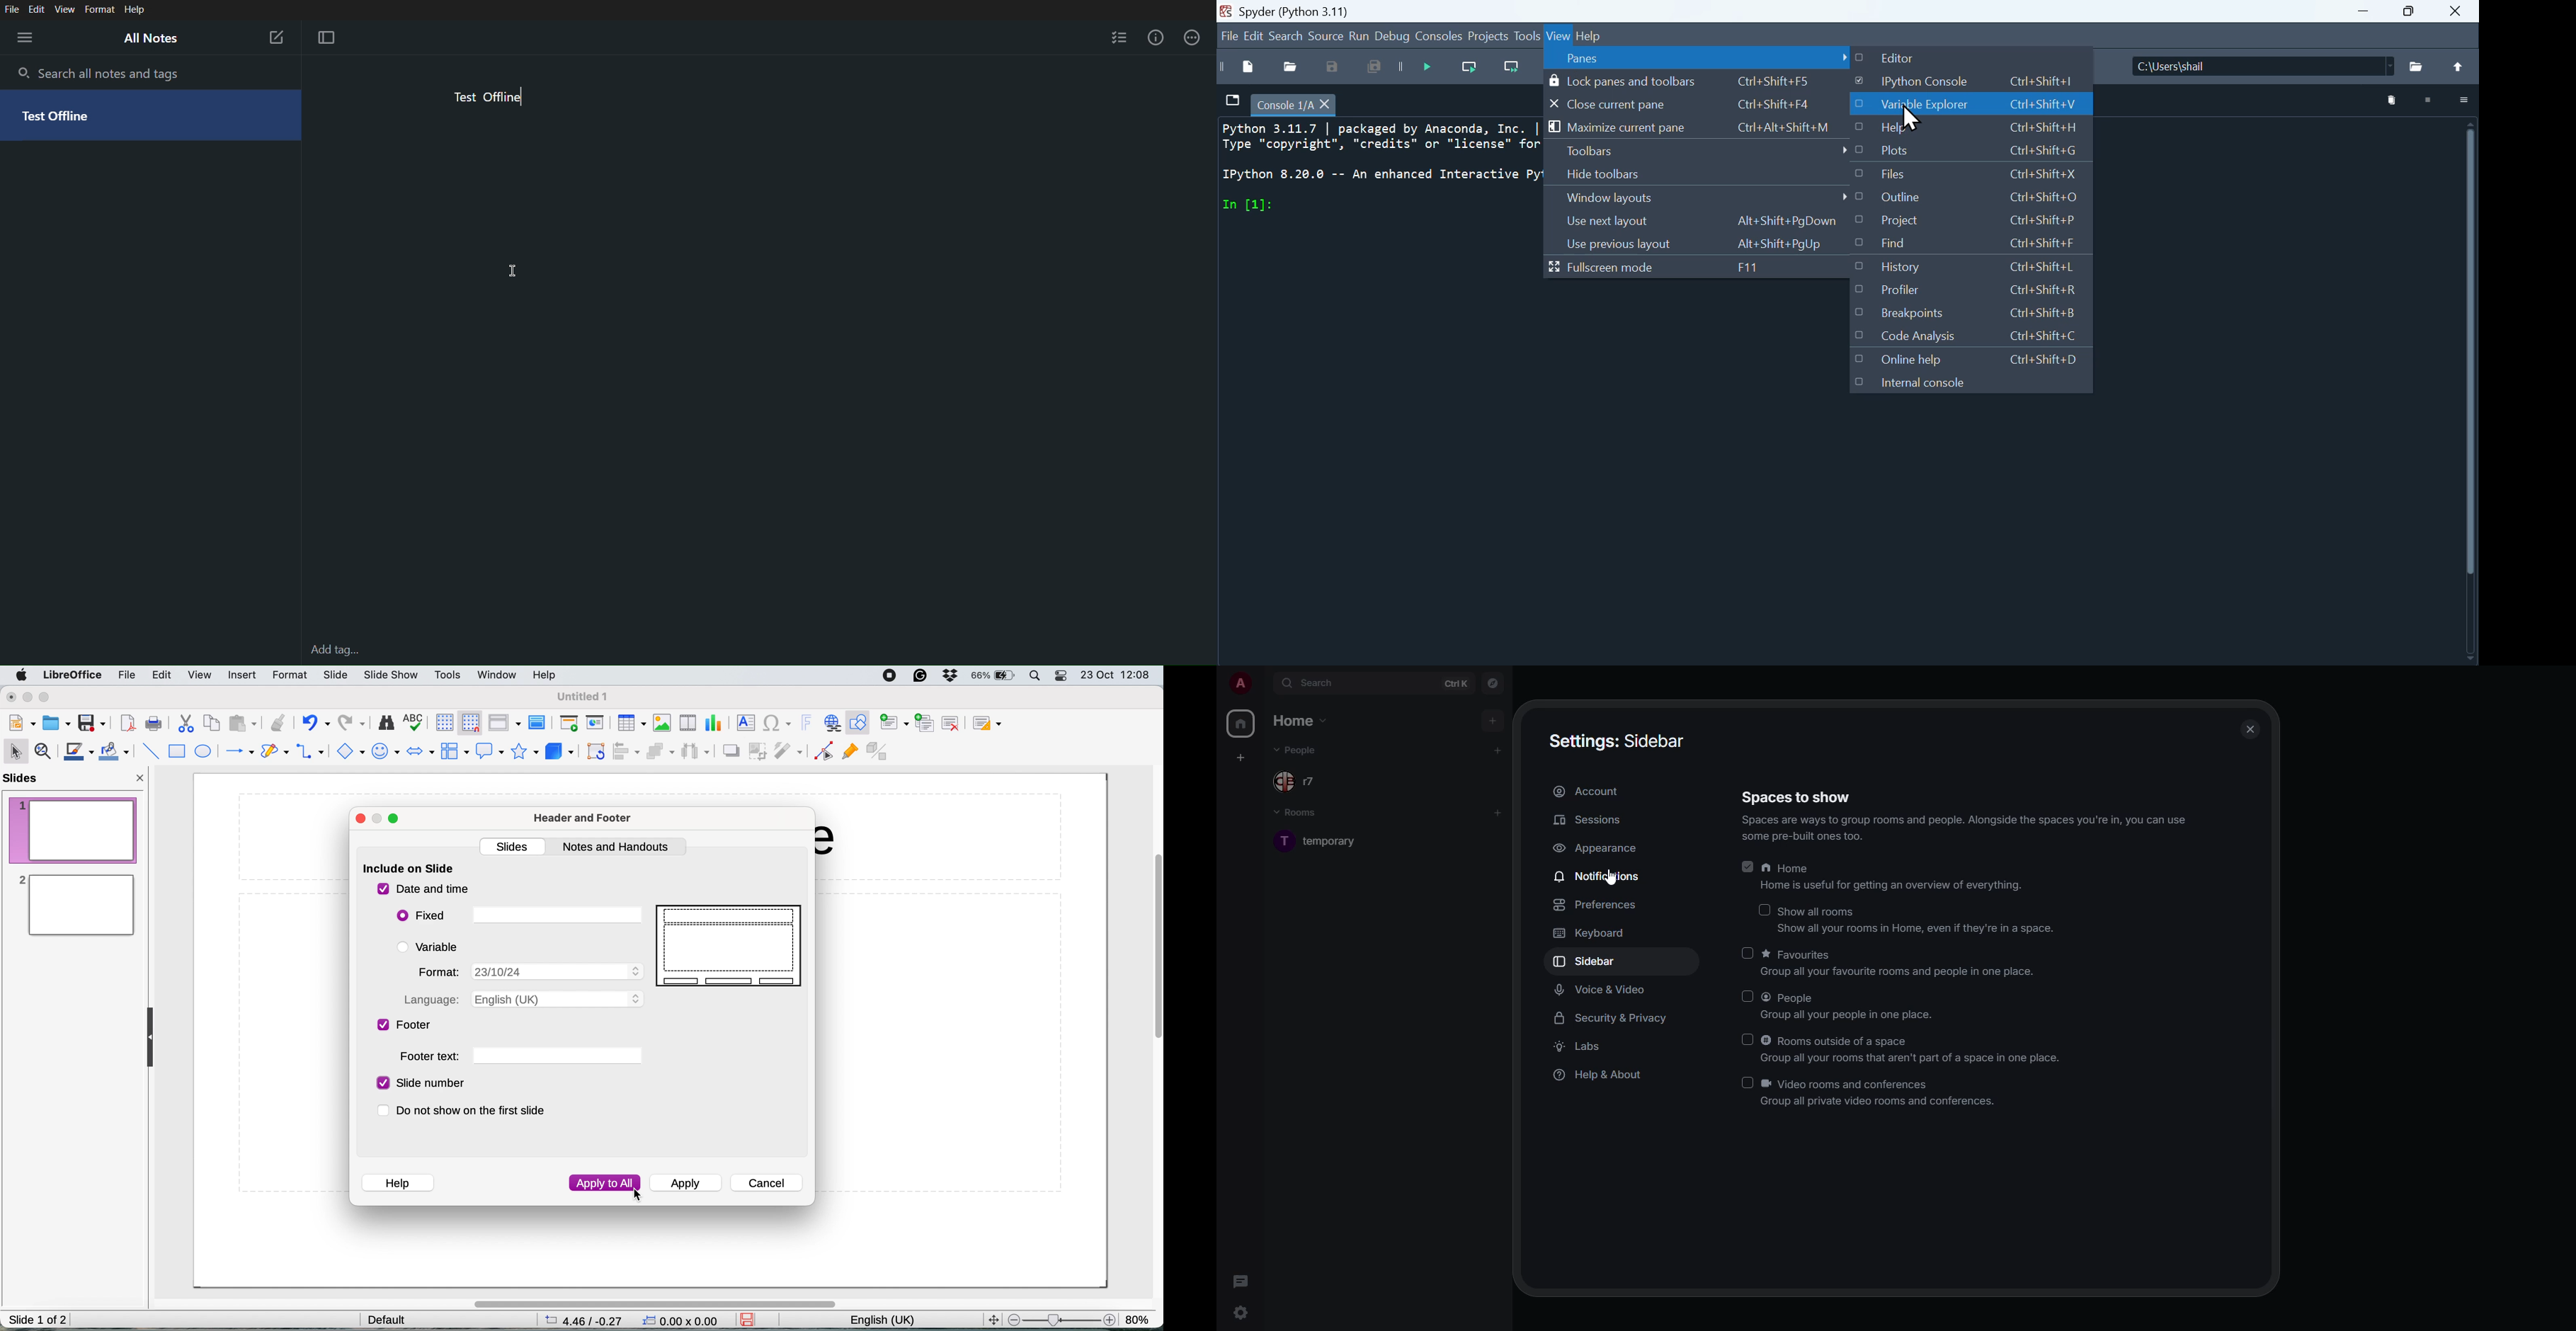  Describe the element at coordinates (1120, 39) in the screenshot. I see `Checklist` at that location.